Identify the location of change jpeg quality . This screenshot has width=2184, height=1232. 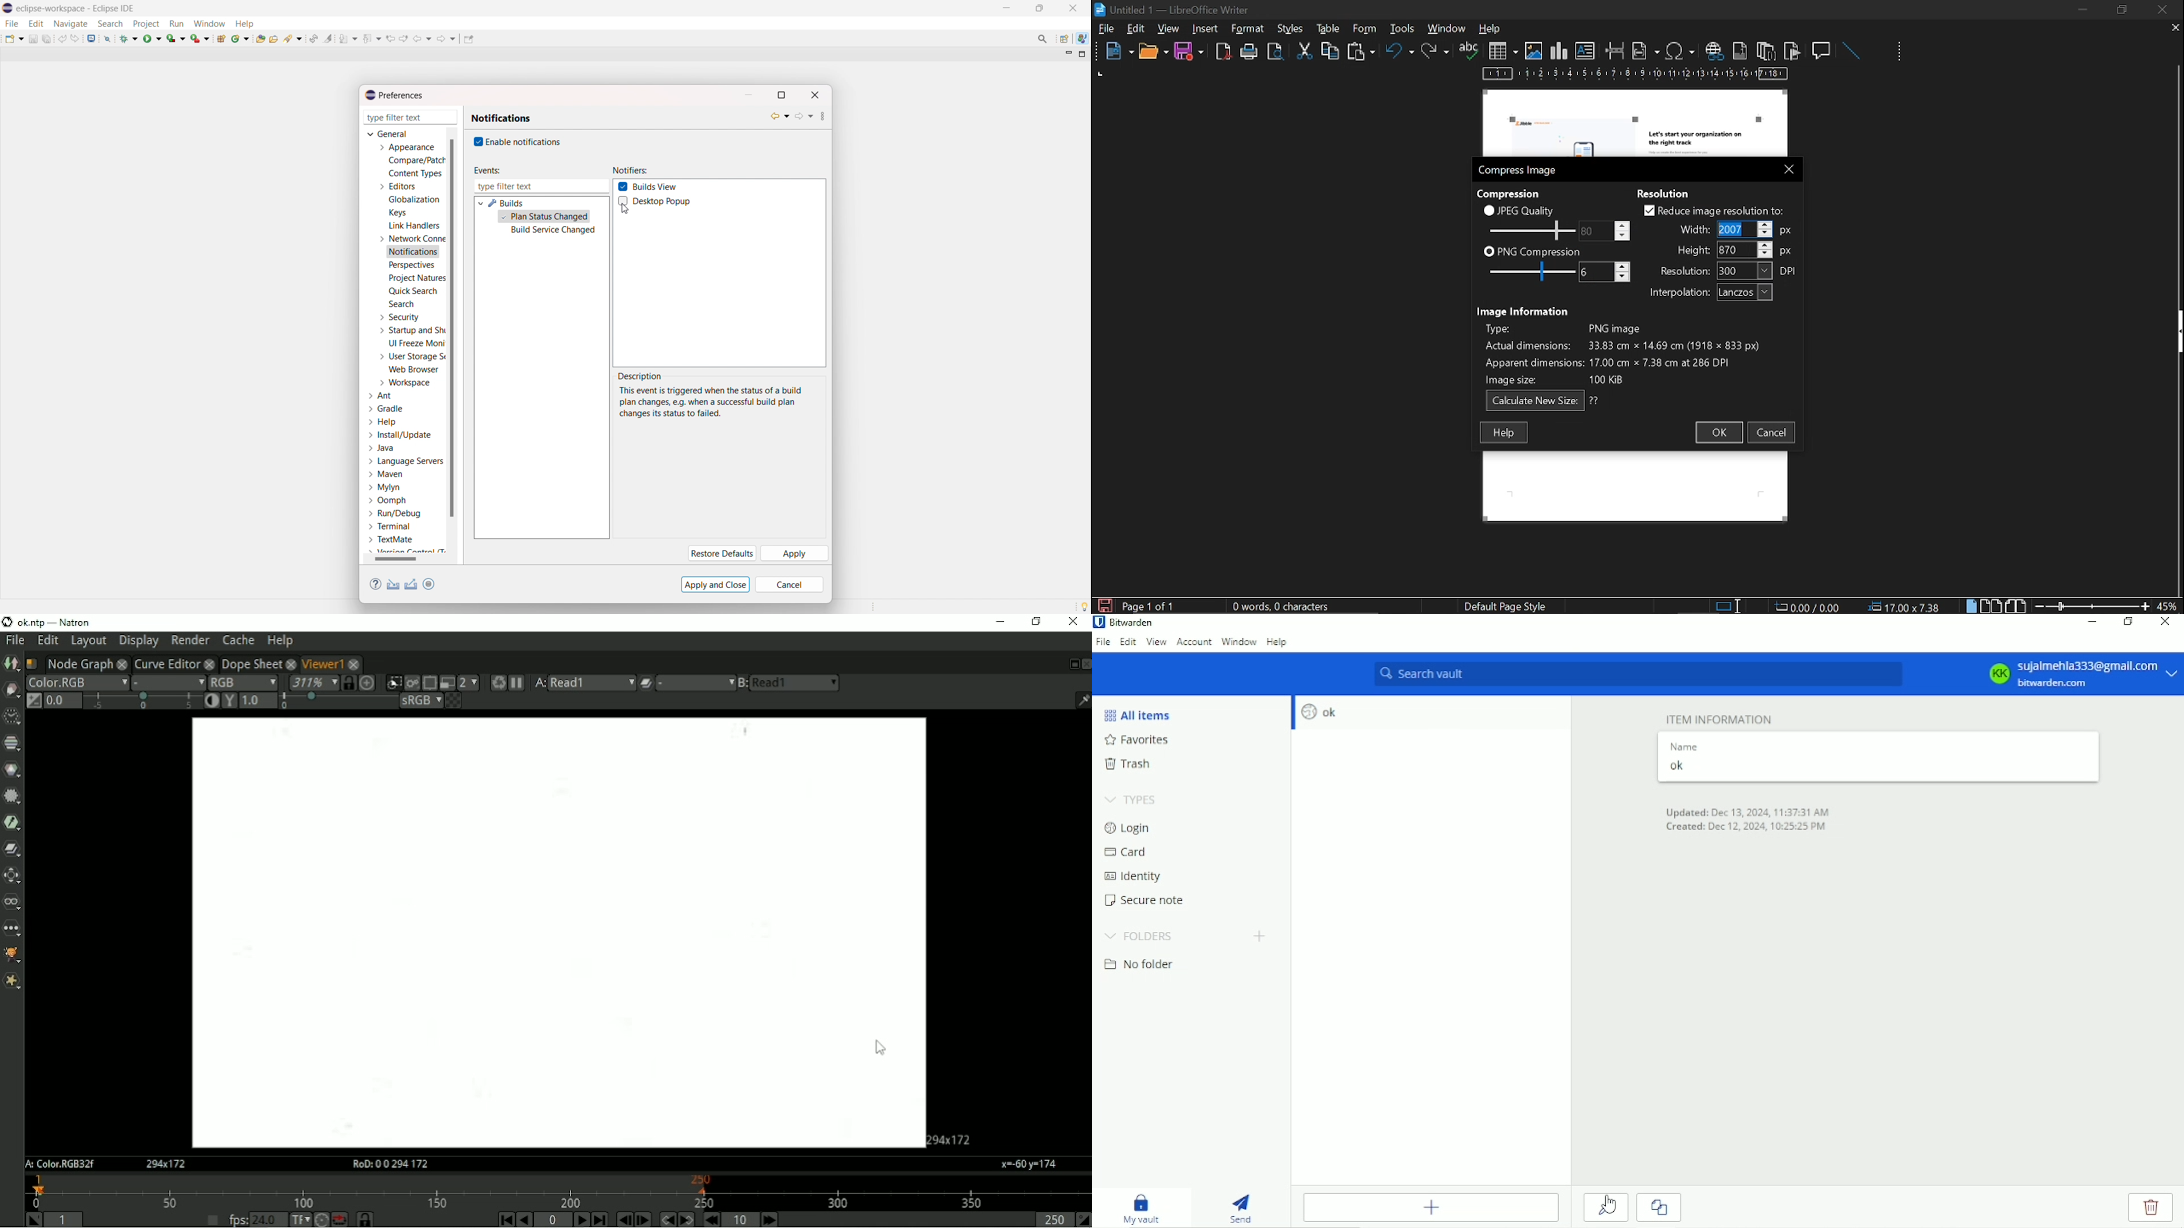
(1605, 230).